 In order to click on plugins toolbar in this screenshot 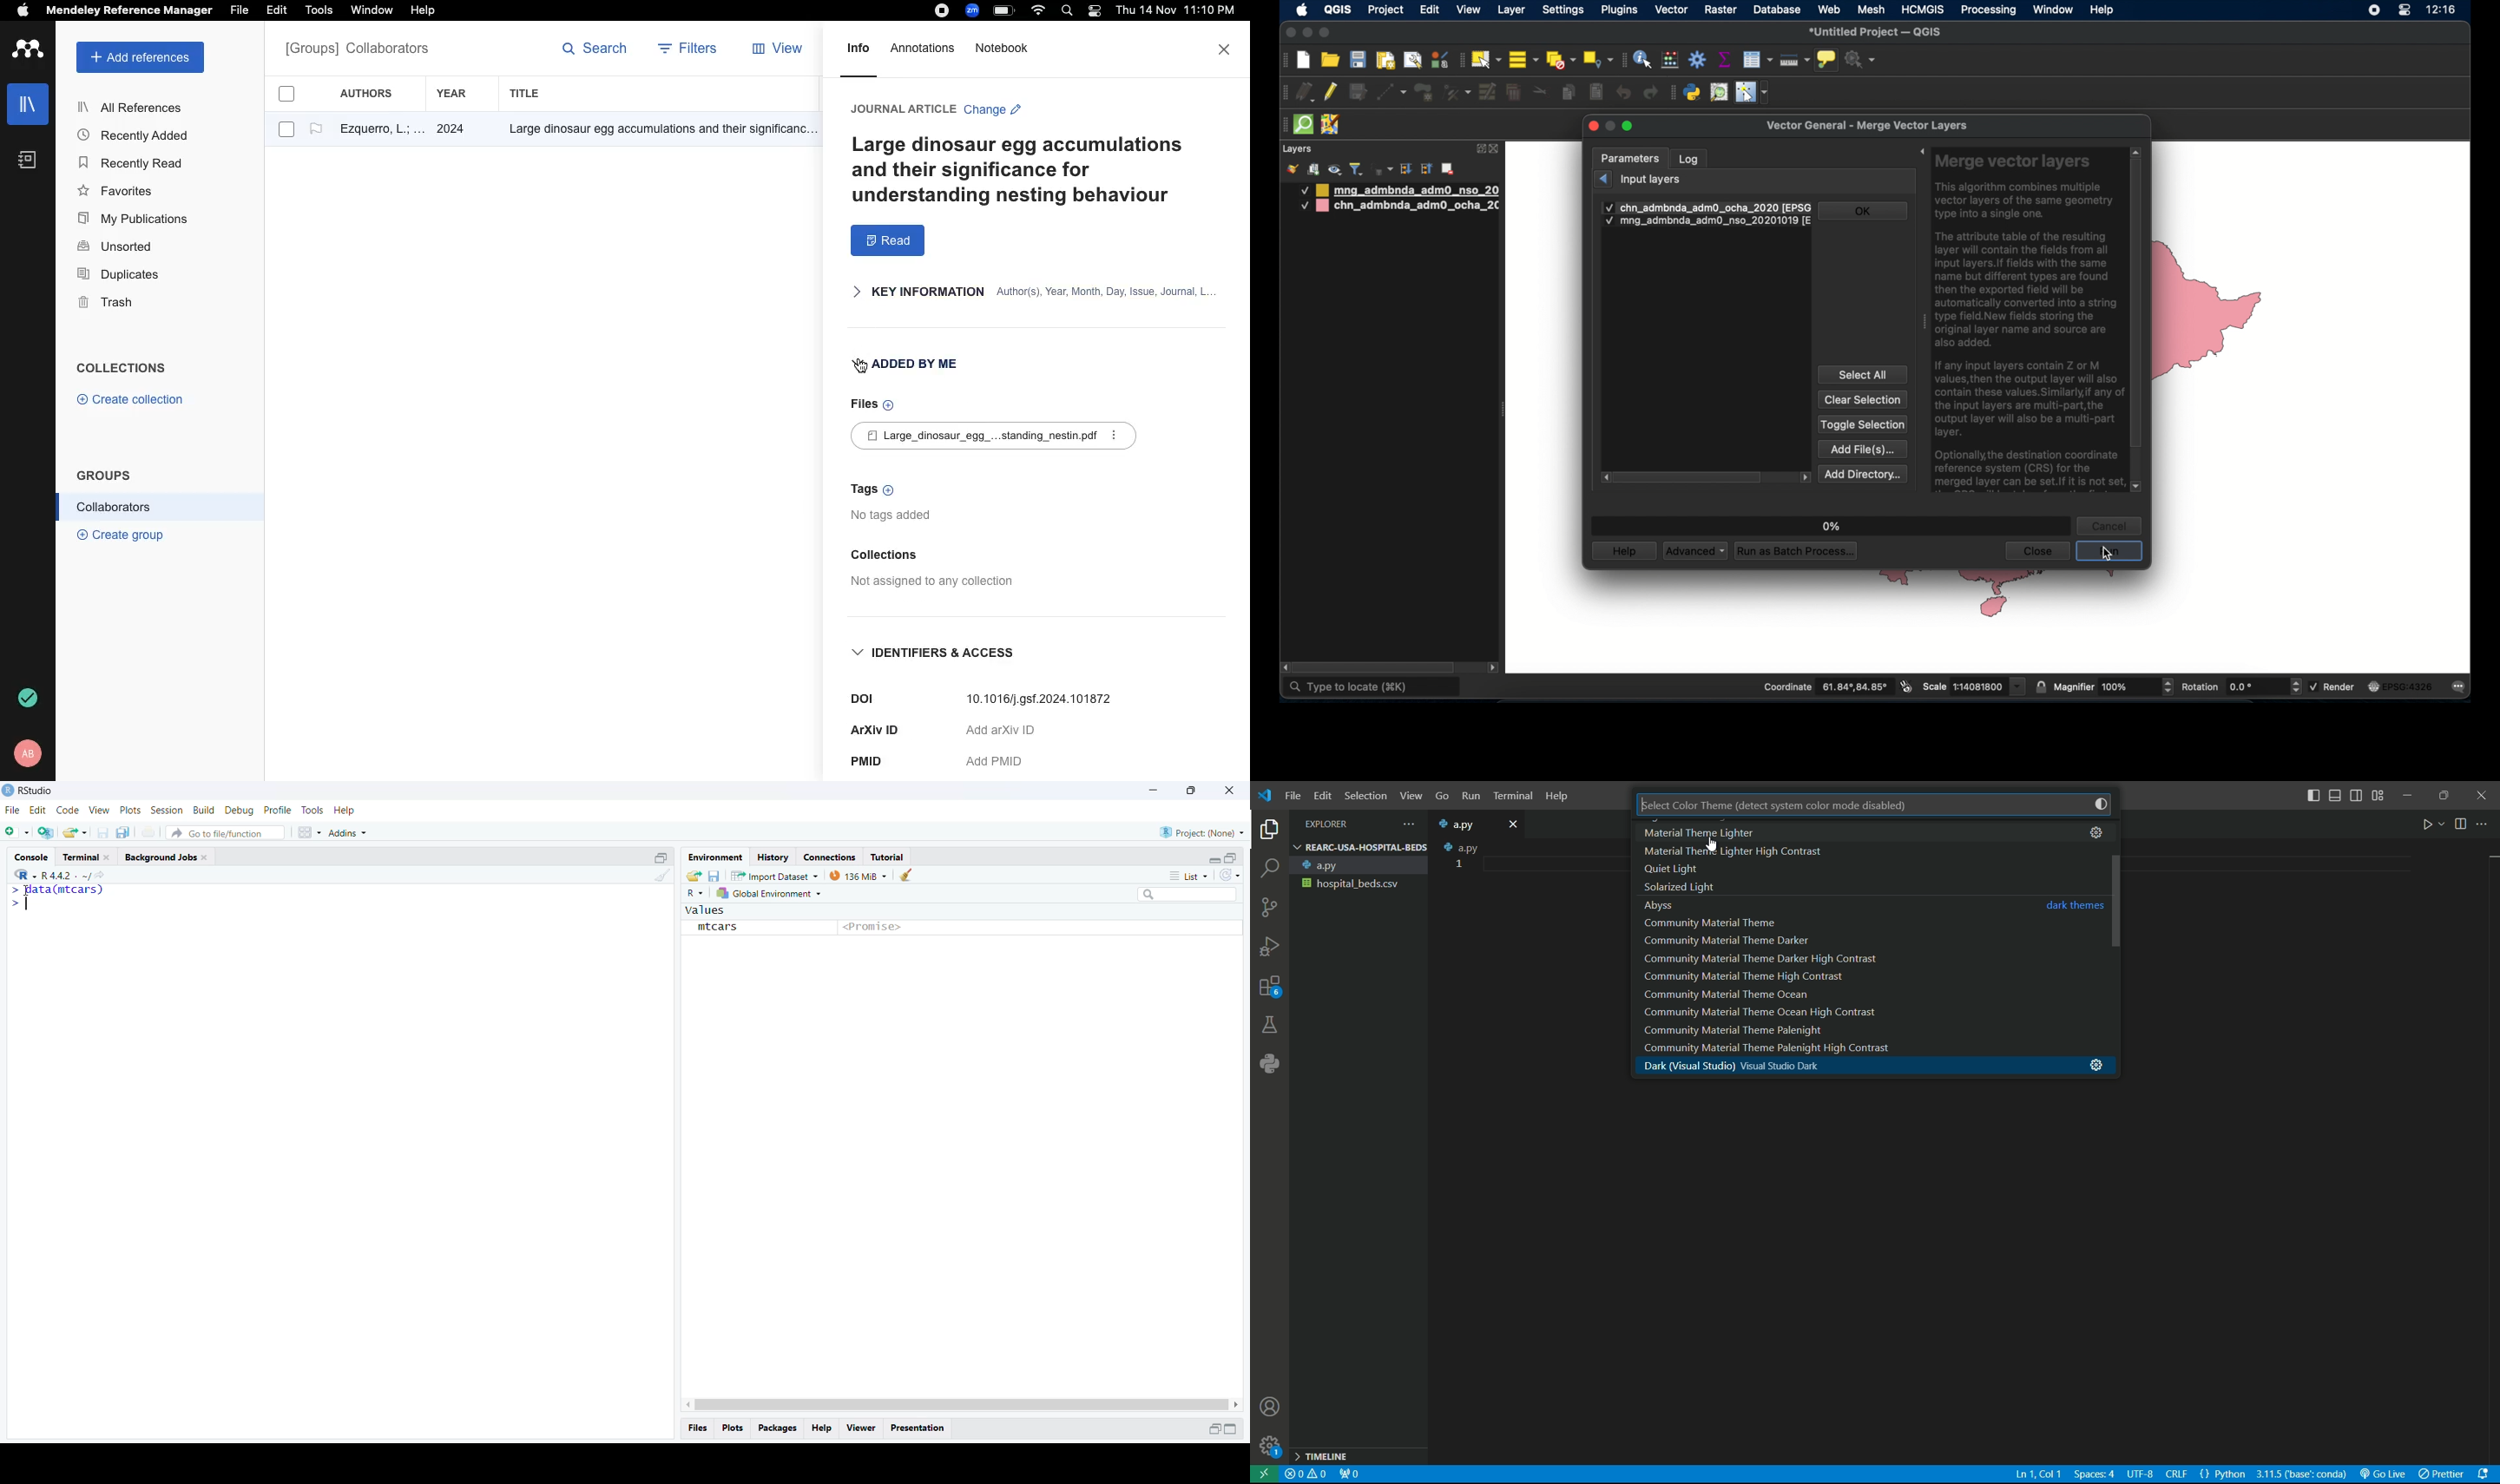, I will do `click(1672, 91)`.